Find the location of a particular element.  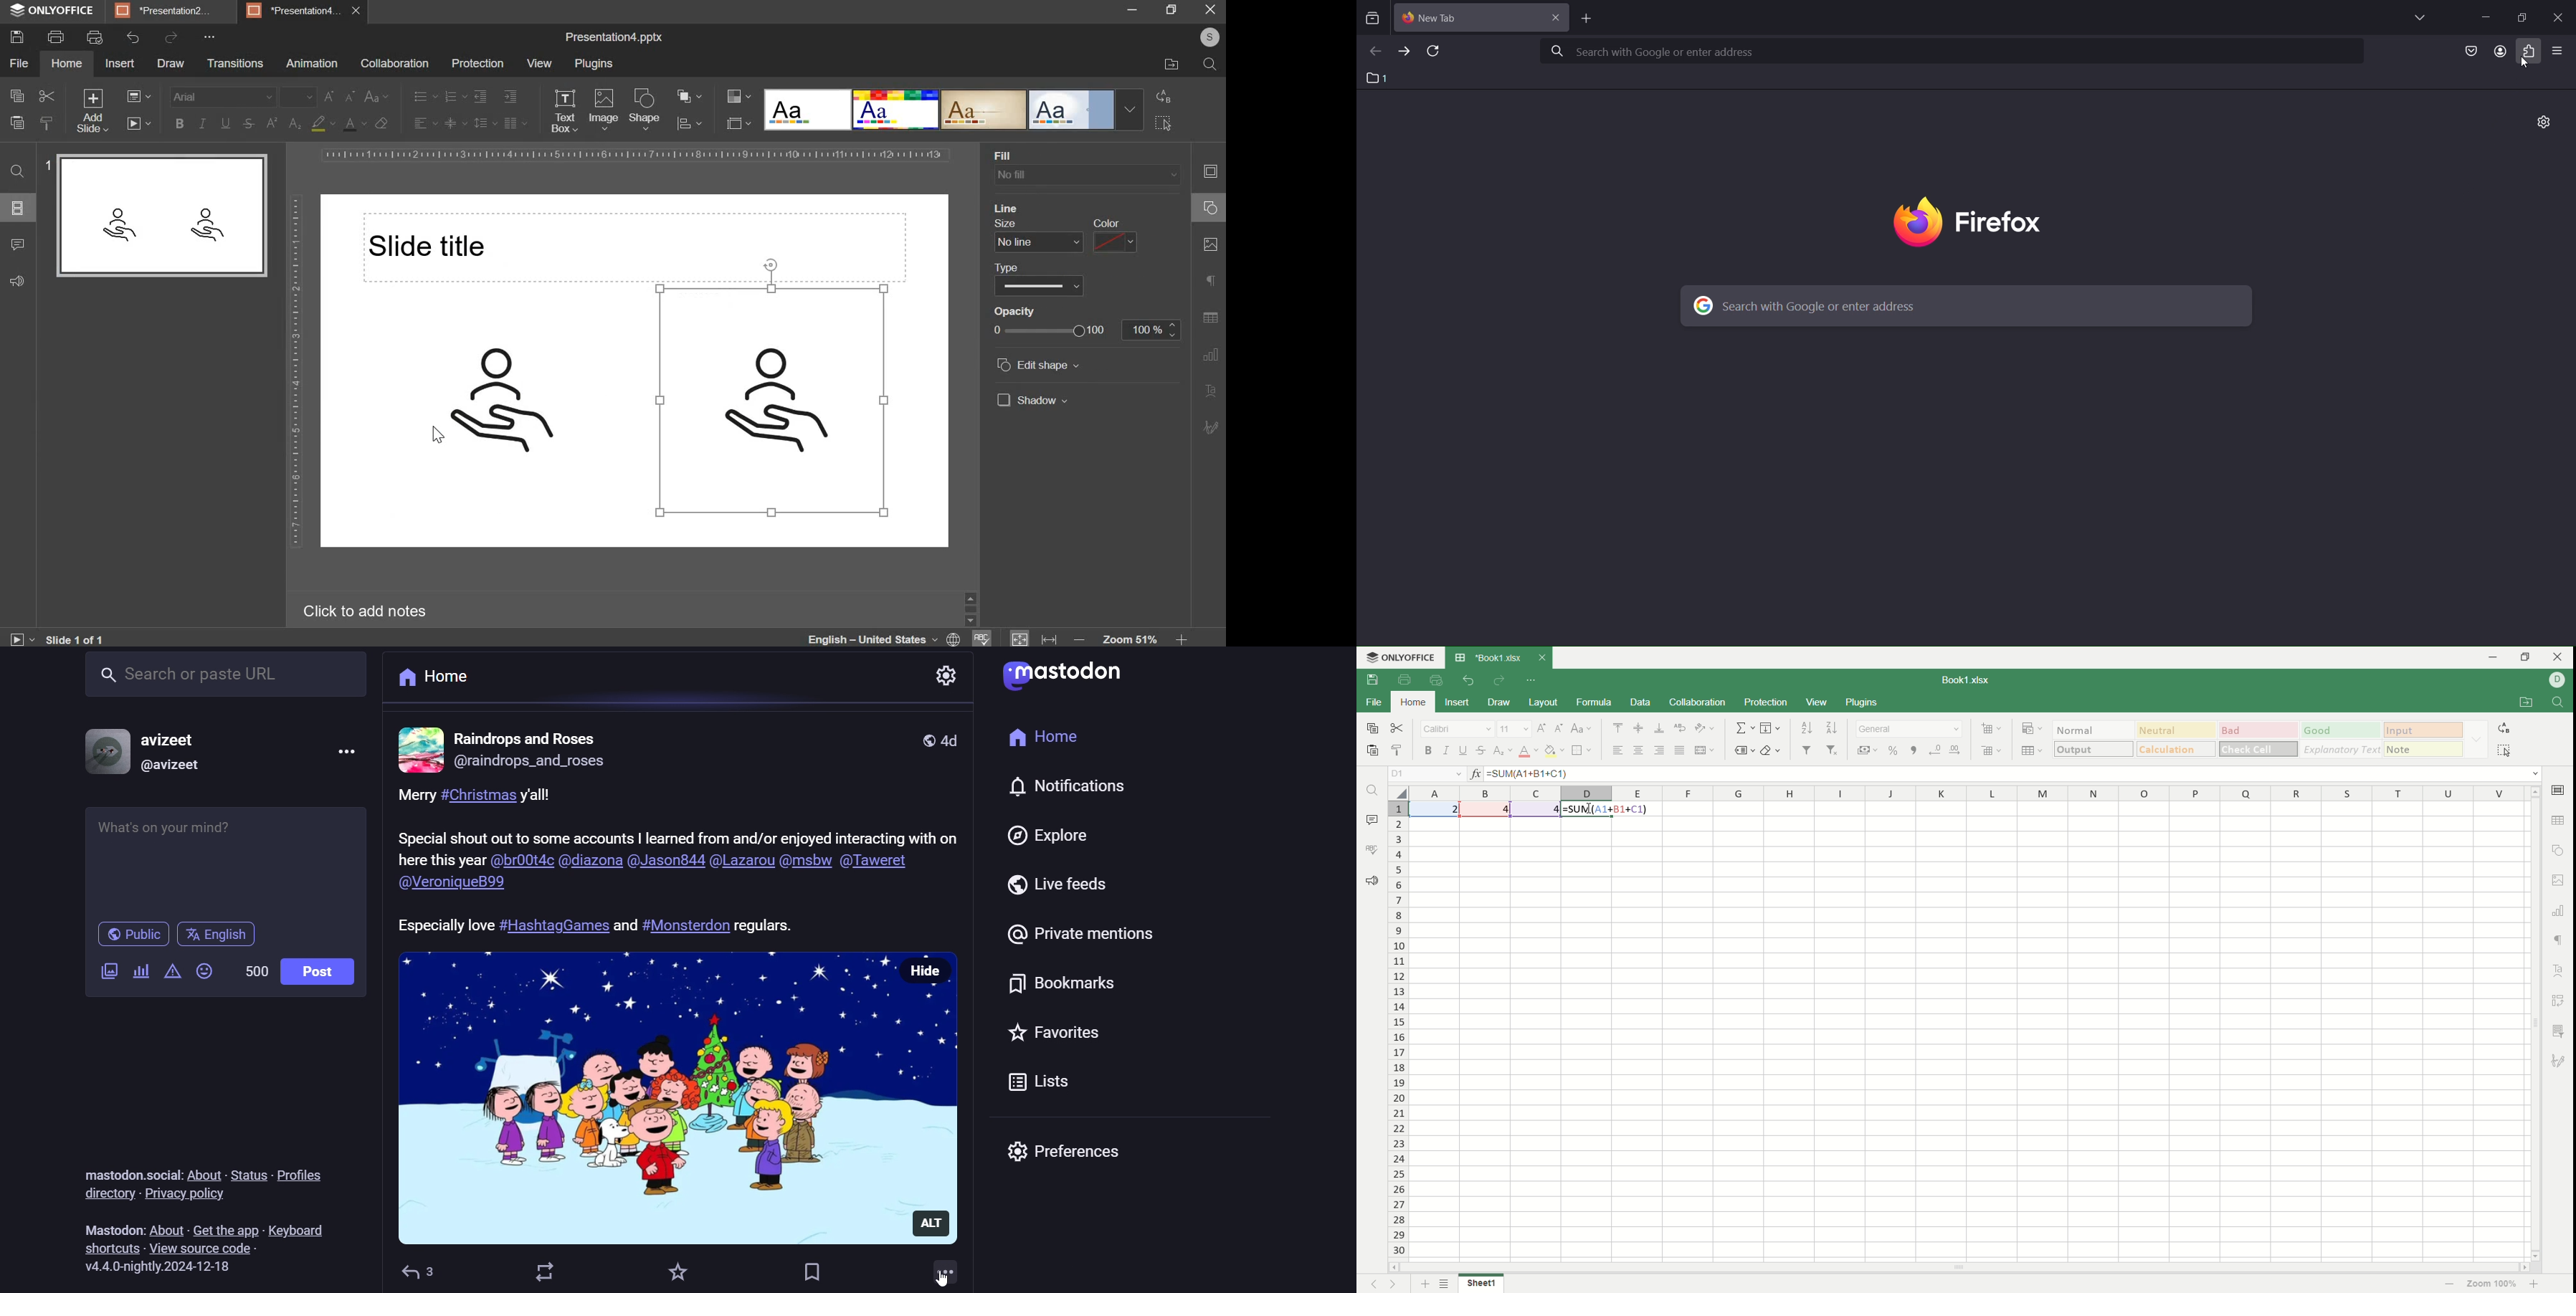

pivot settings is located at coordinates (2560, 999).